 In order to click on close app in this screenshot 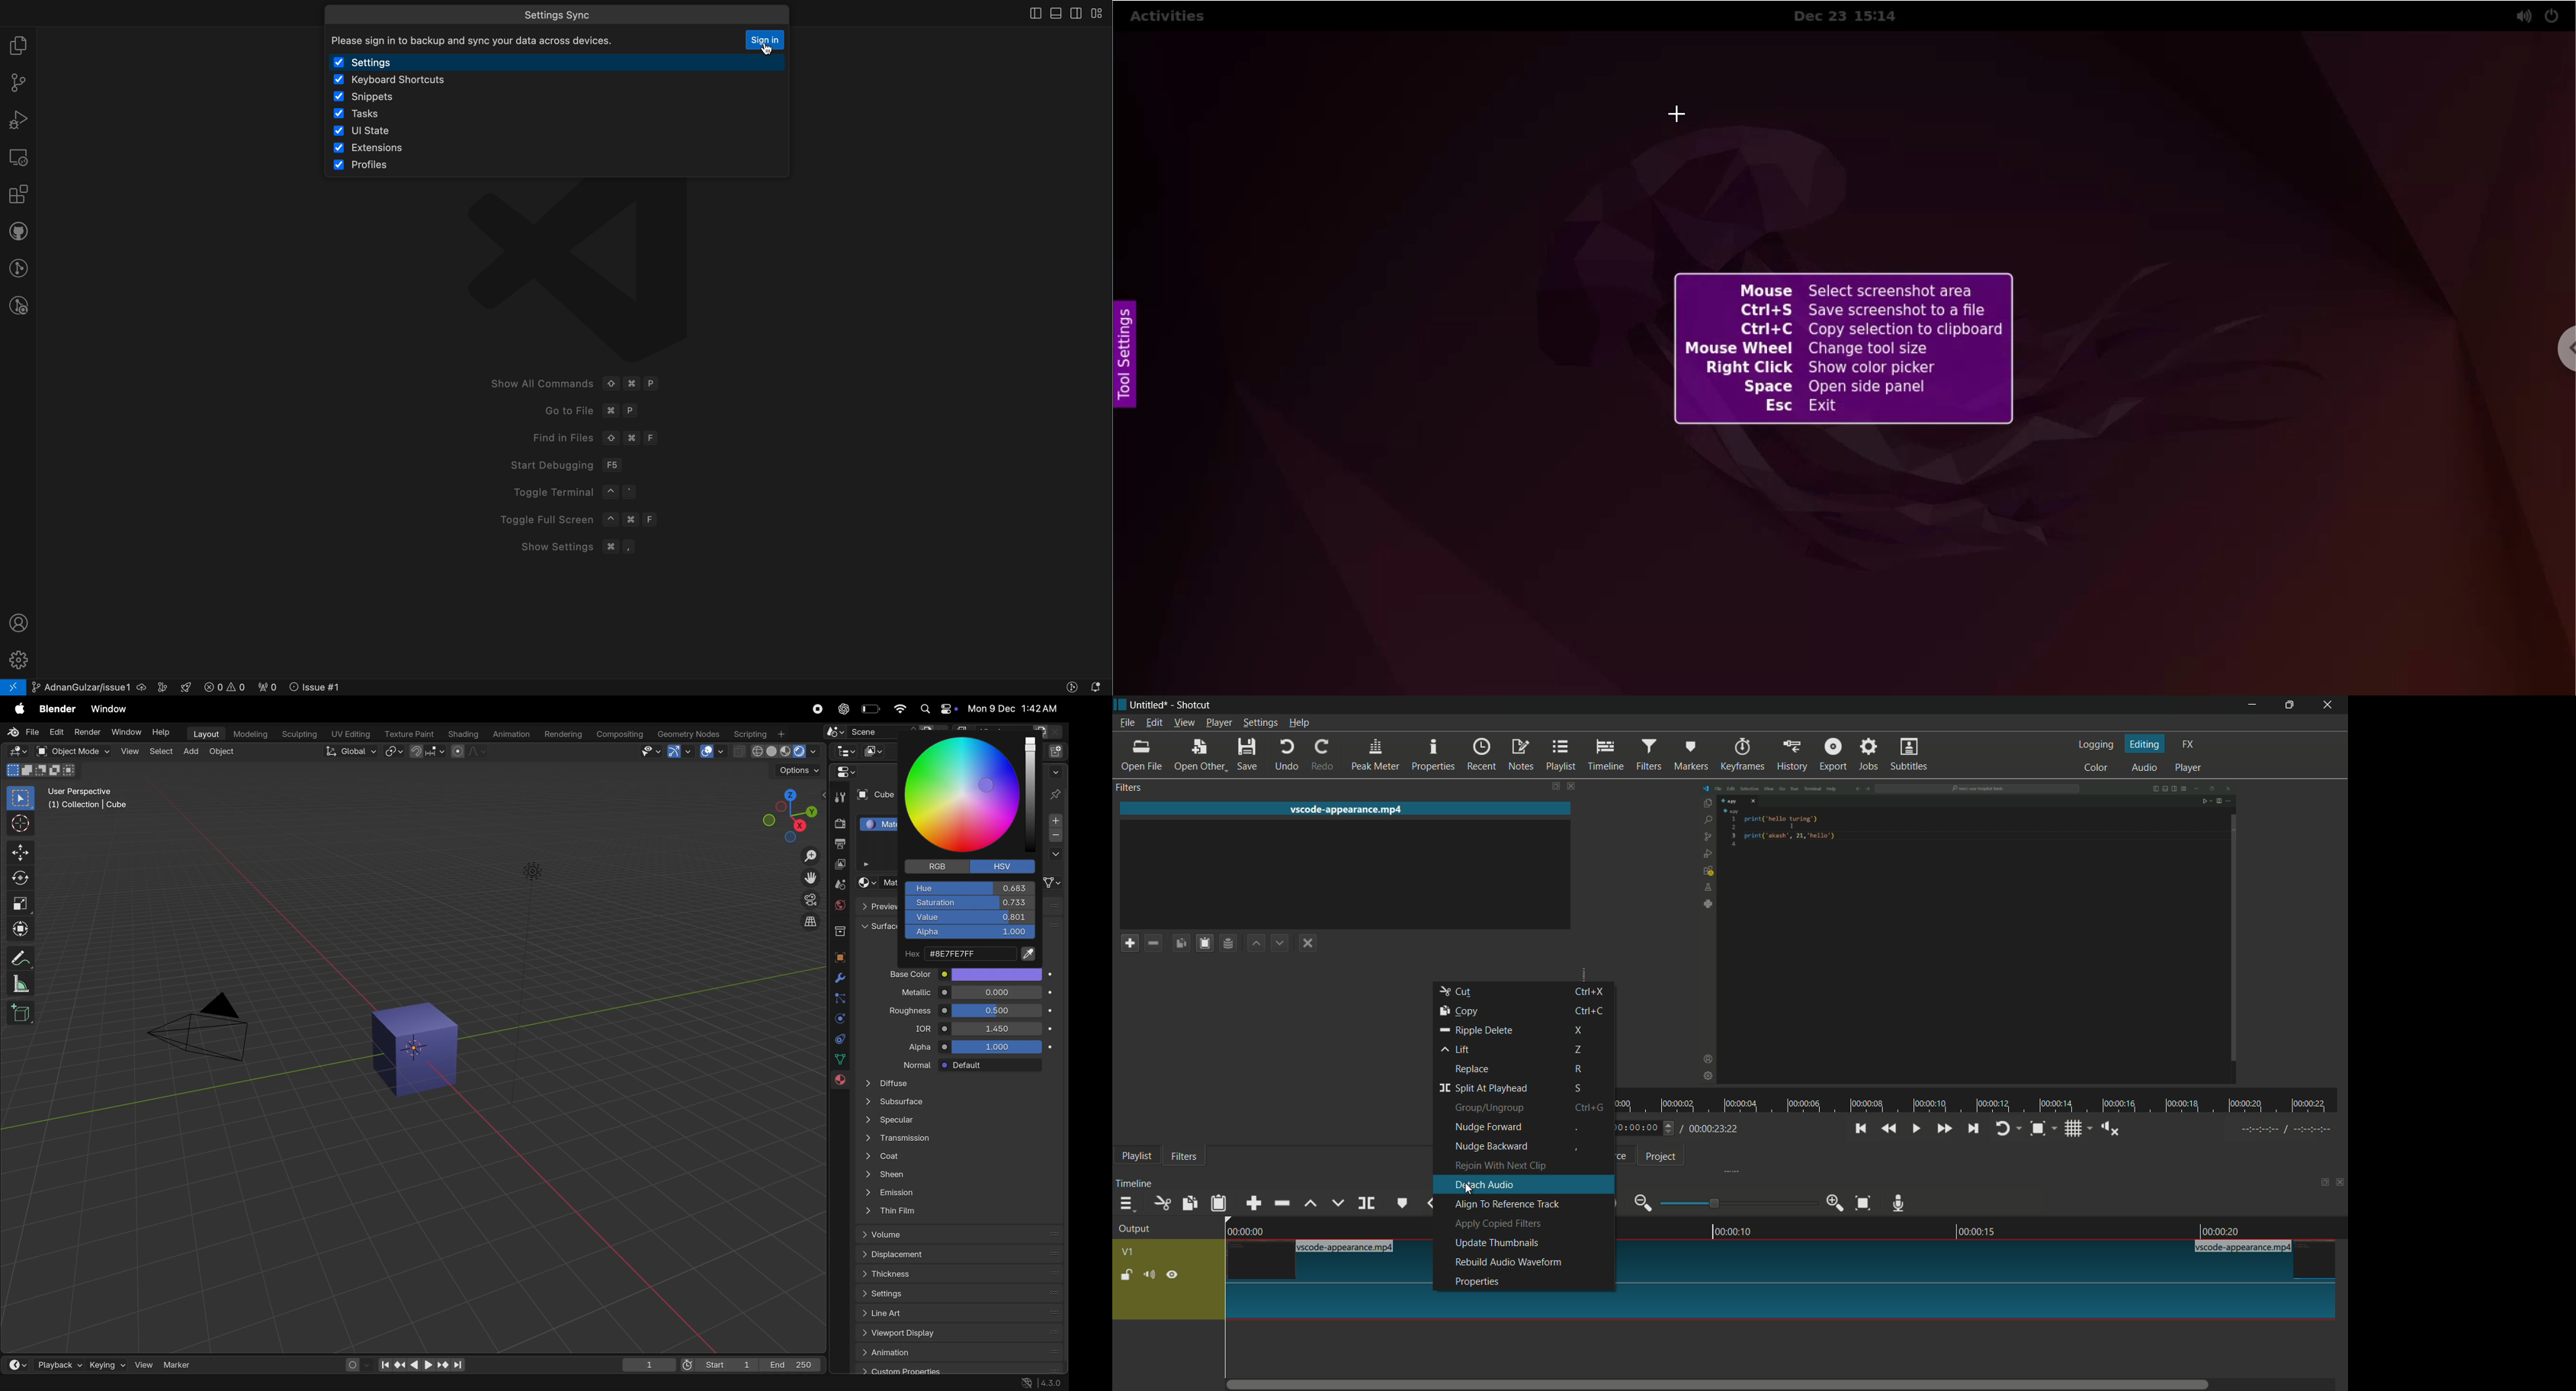, I will do `click(2329, 705)`.